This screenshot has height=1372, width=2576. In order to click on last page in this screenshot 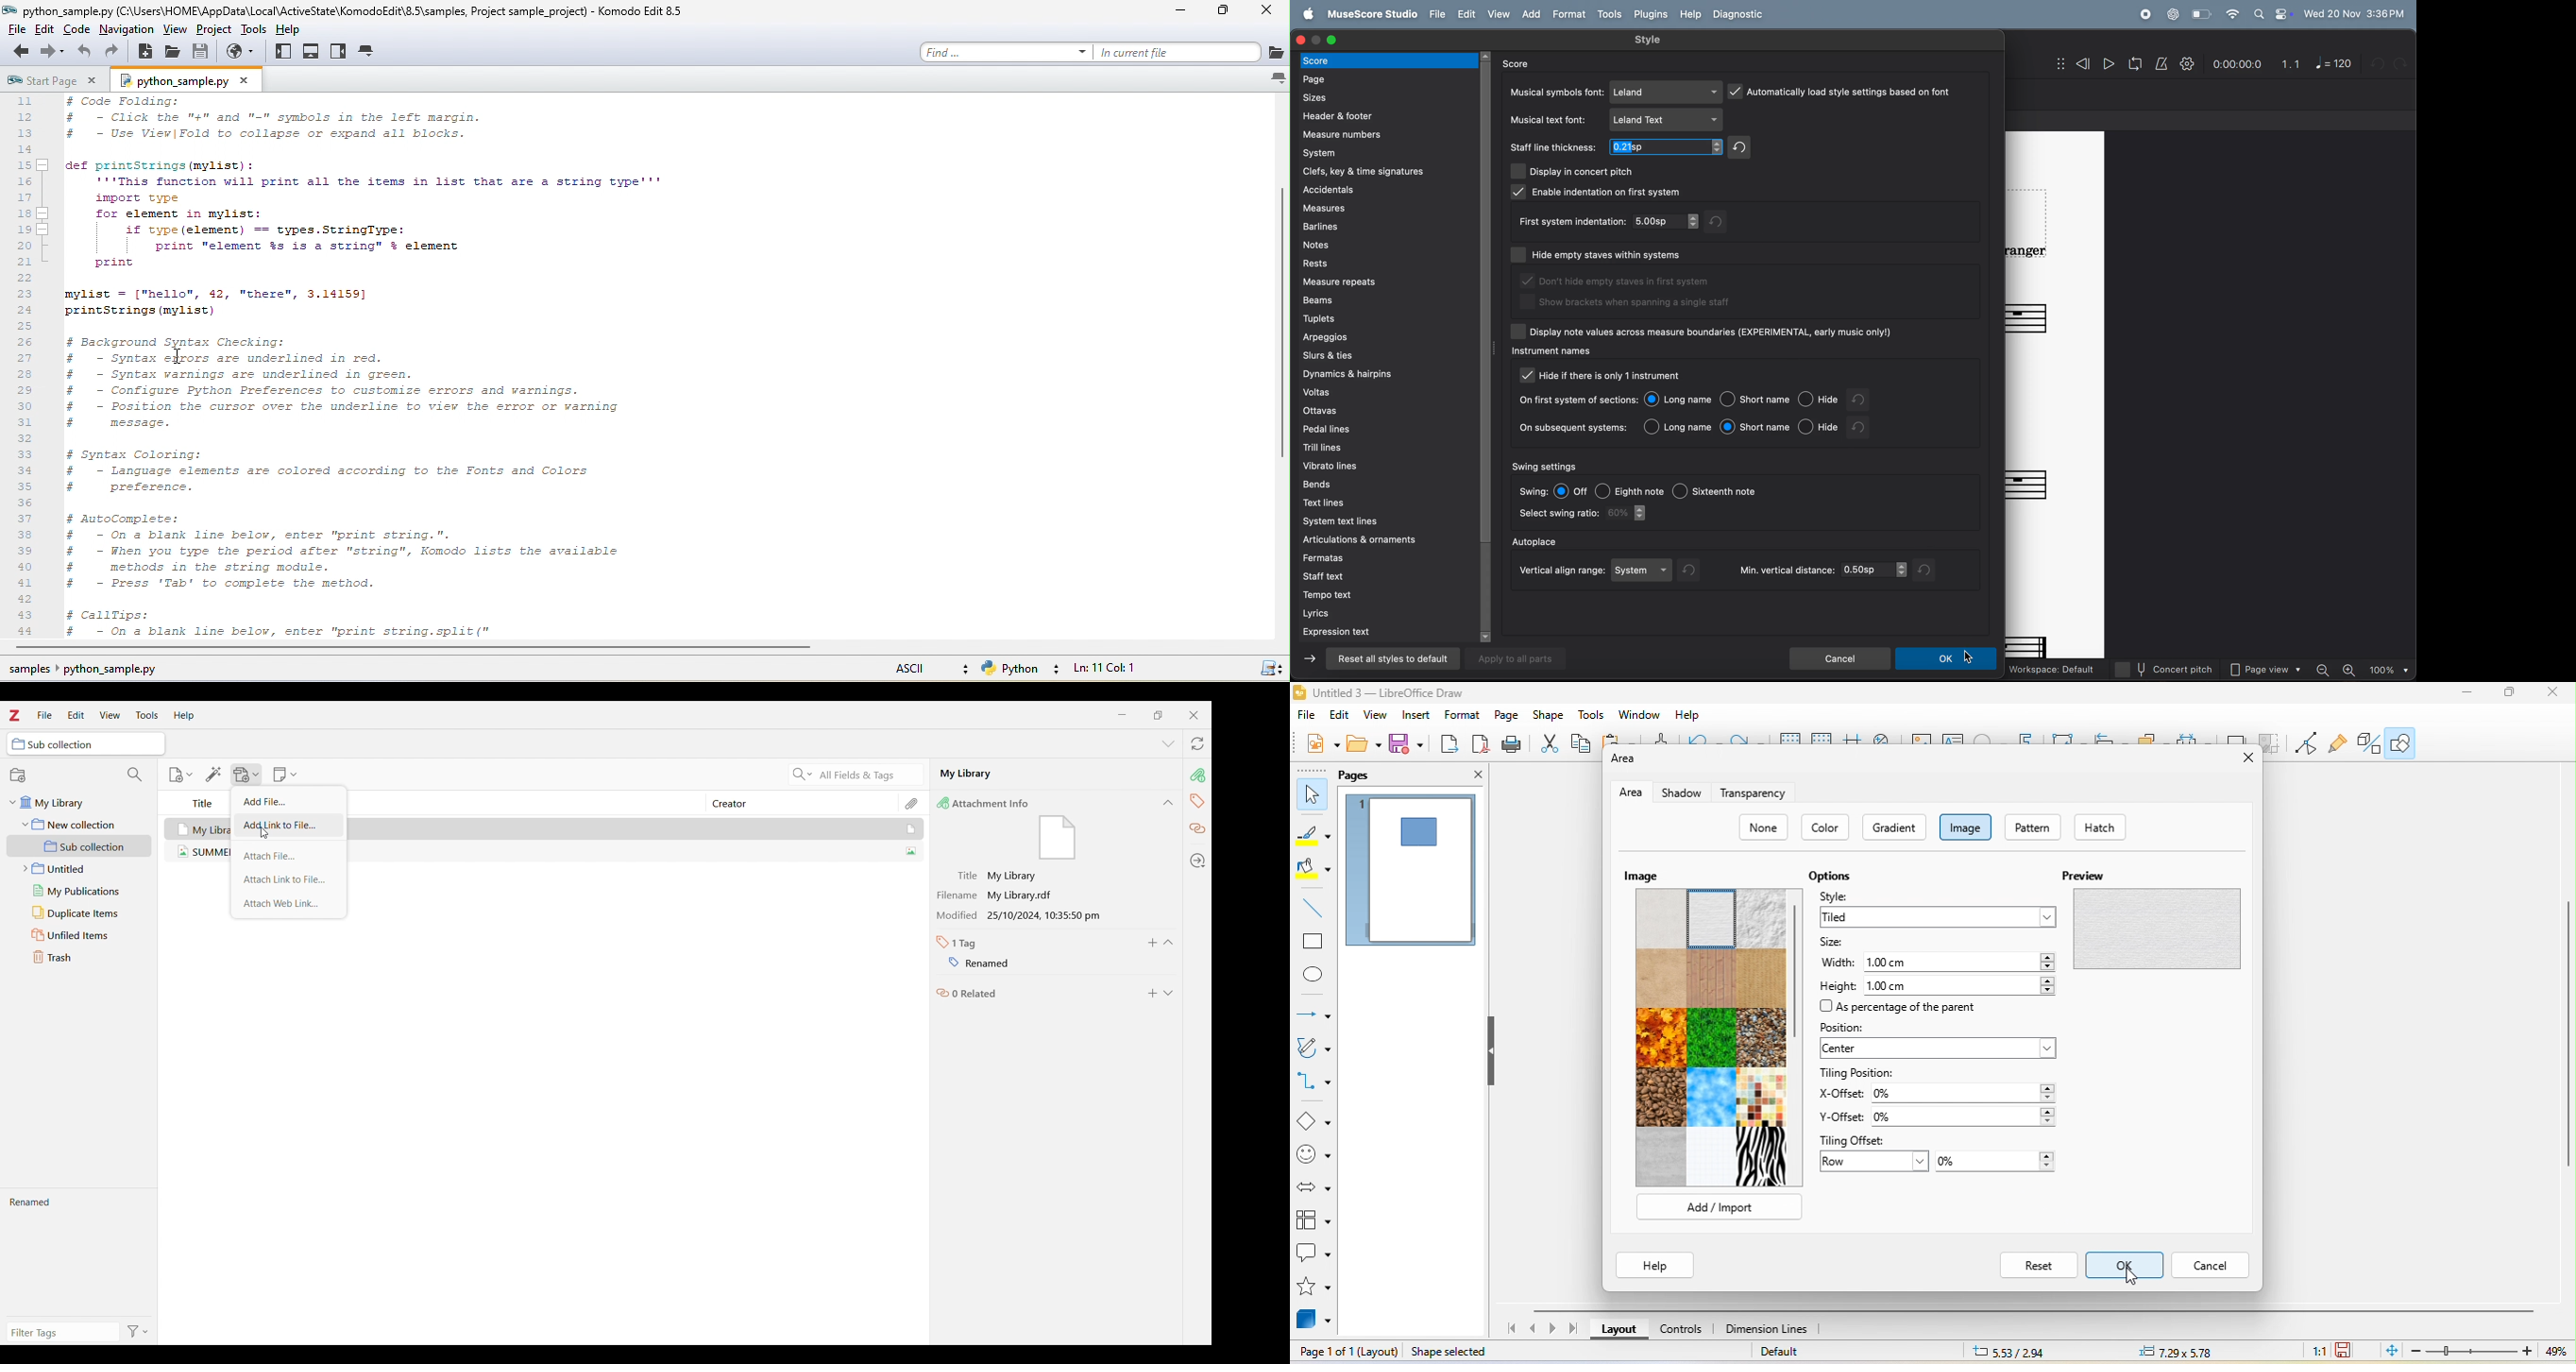, I will do `click(1571, 1329)`.